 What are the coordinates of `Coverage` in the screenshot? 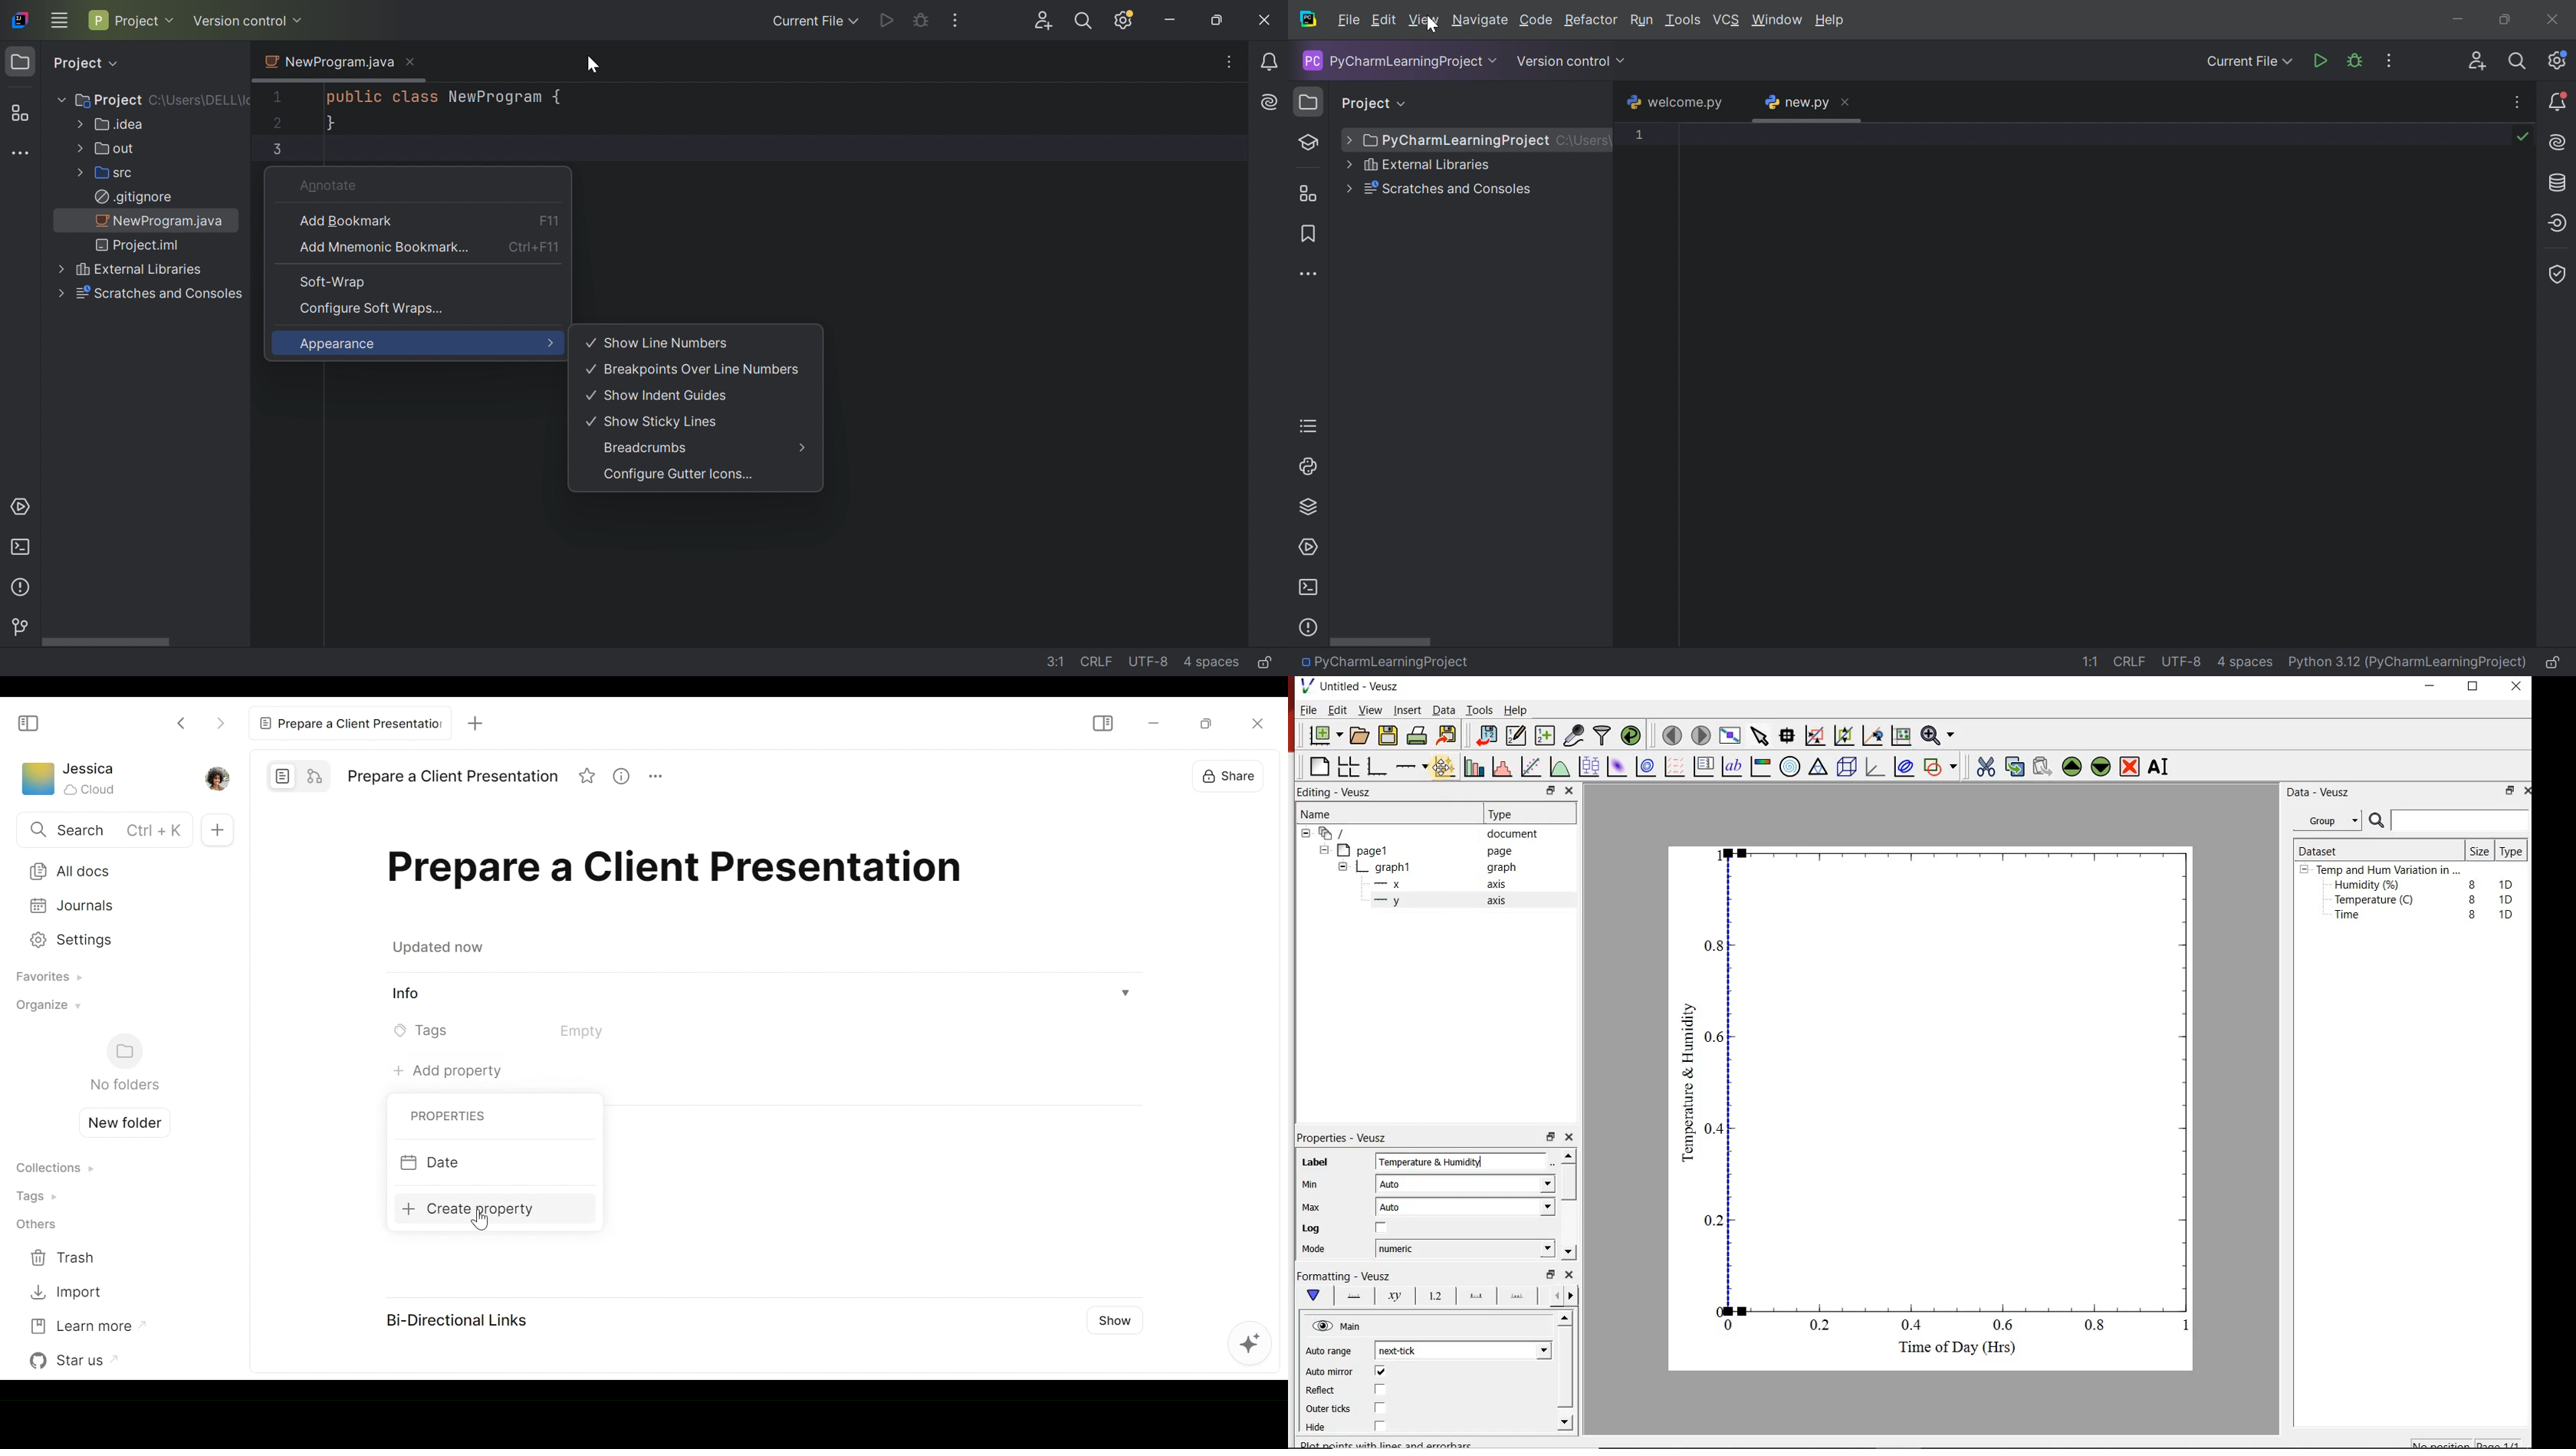 It's located at (2560, 276).